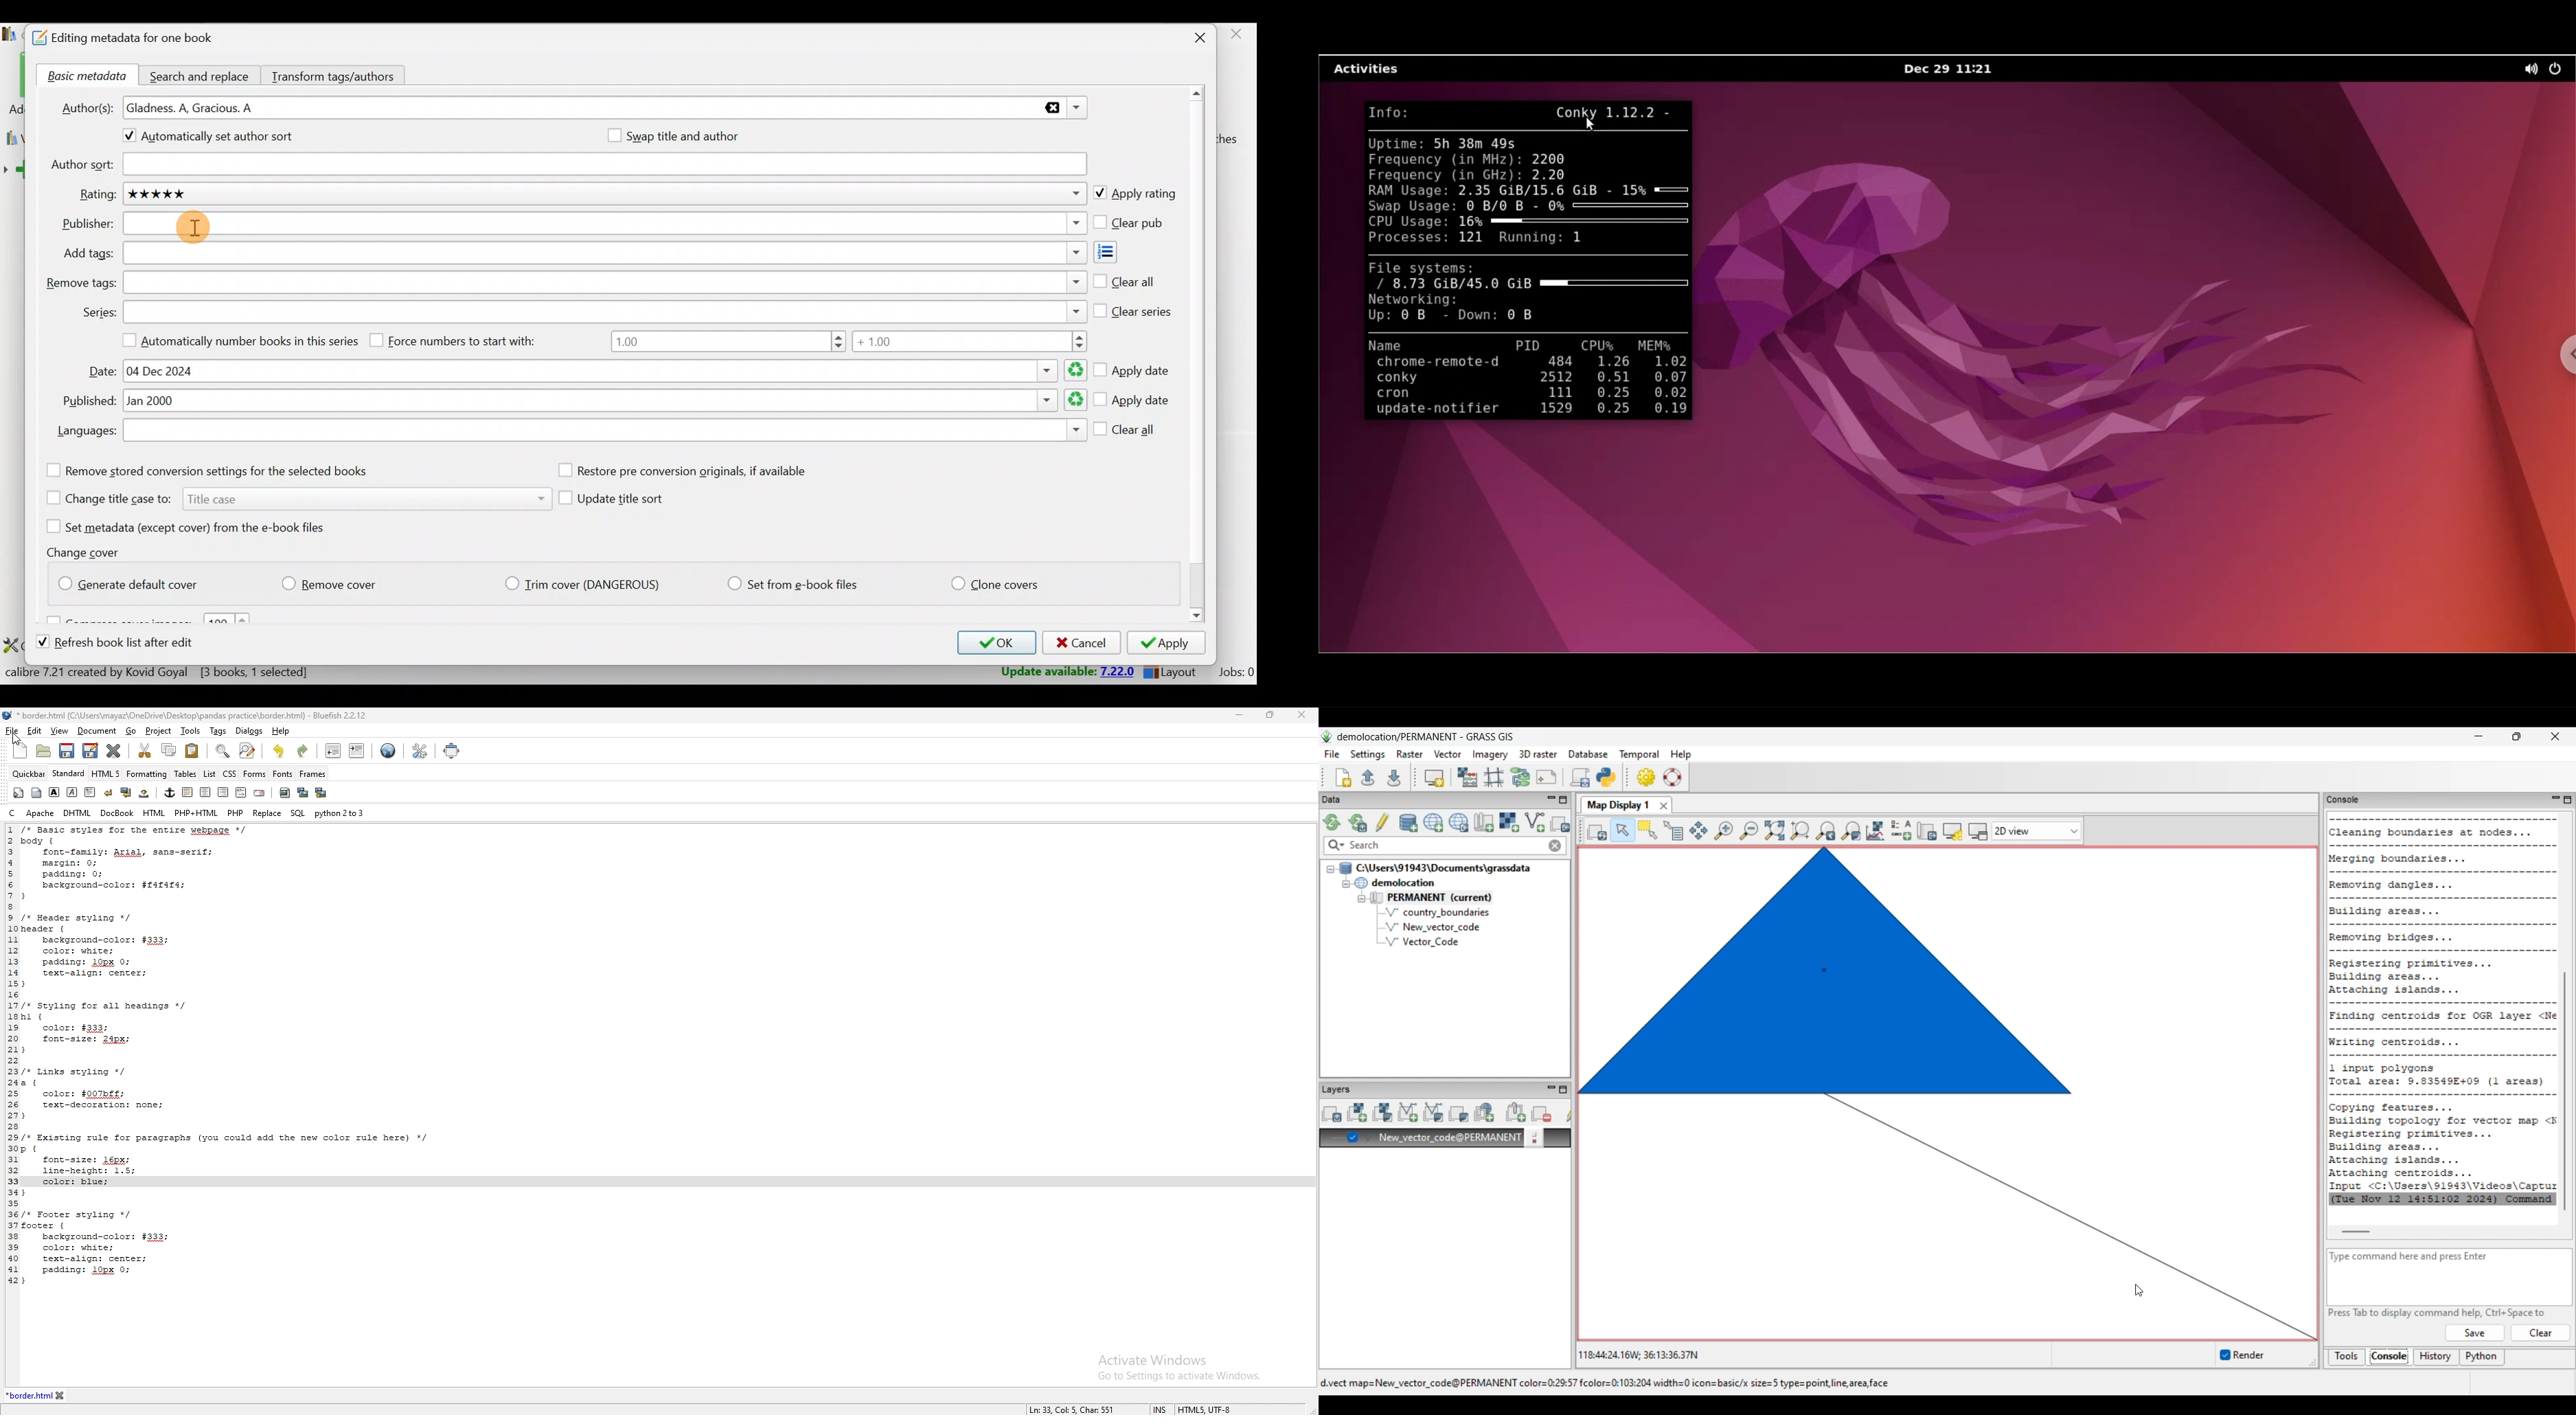 This screenshot has height=1428, width=2576. Describe the element at coordinates (61, 730) in the screenshot. I see `view` at that location.